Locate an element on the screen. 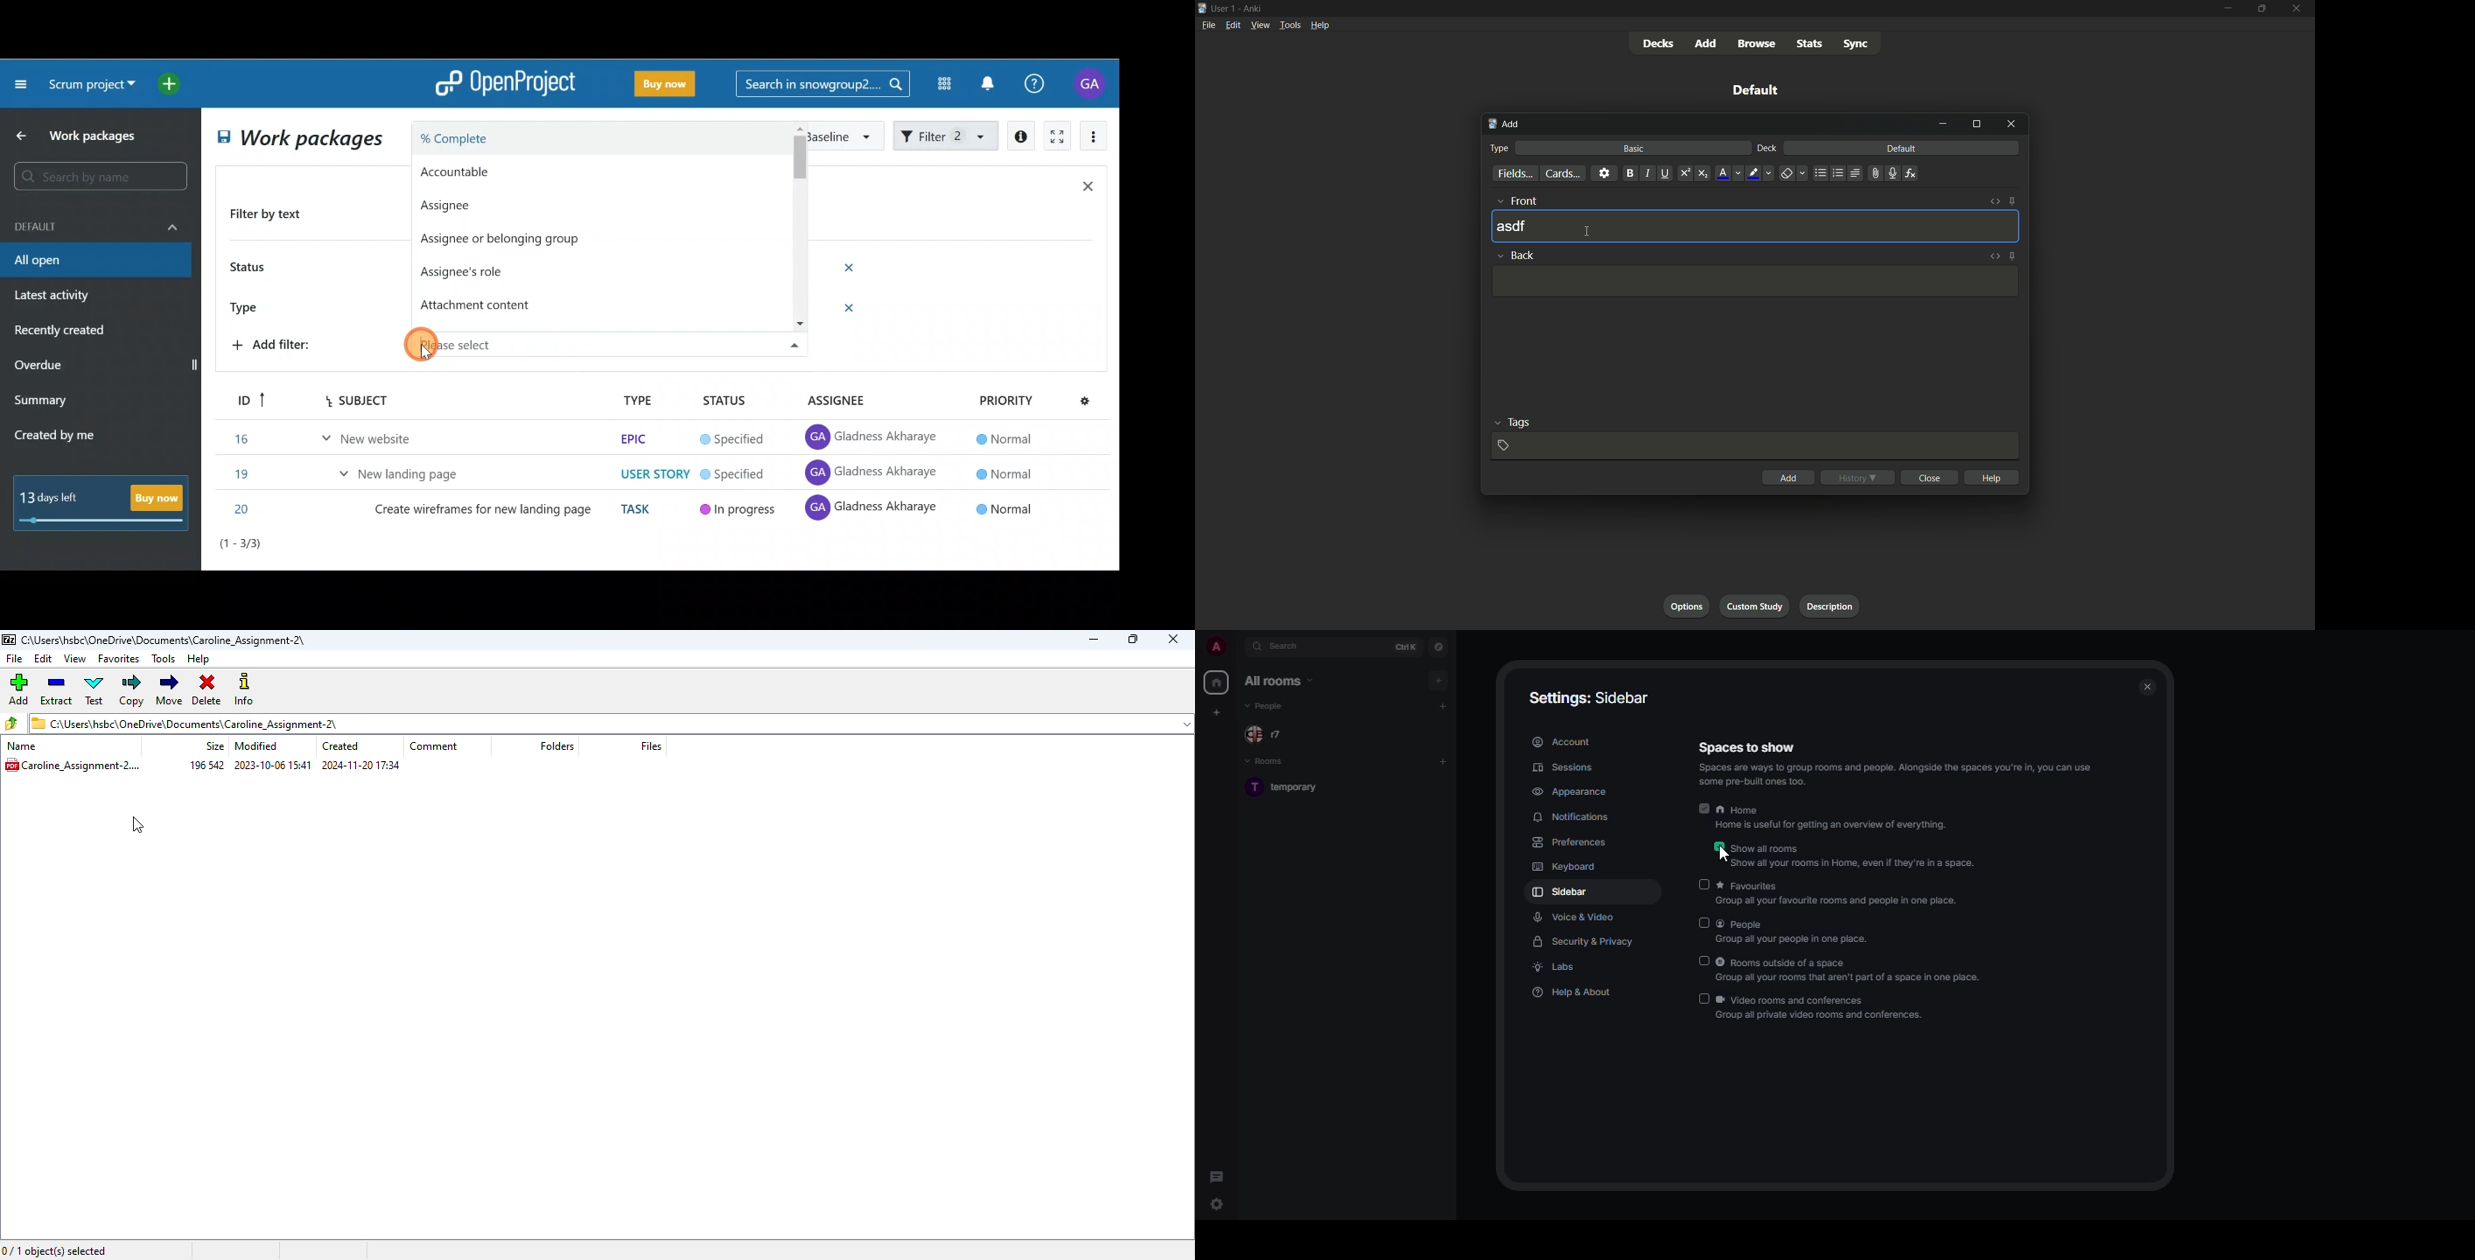  fields is located at coordinates (1515, 173).